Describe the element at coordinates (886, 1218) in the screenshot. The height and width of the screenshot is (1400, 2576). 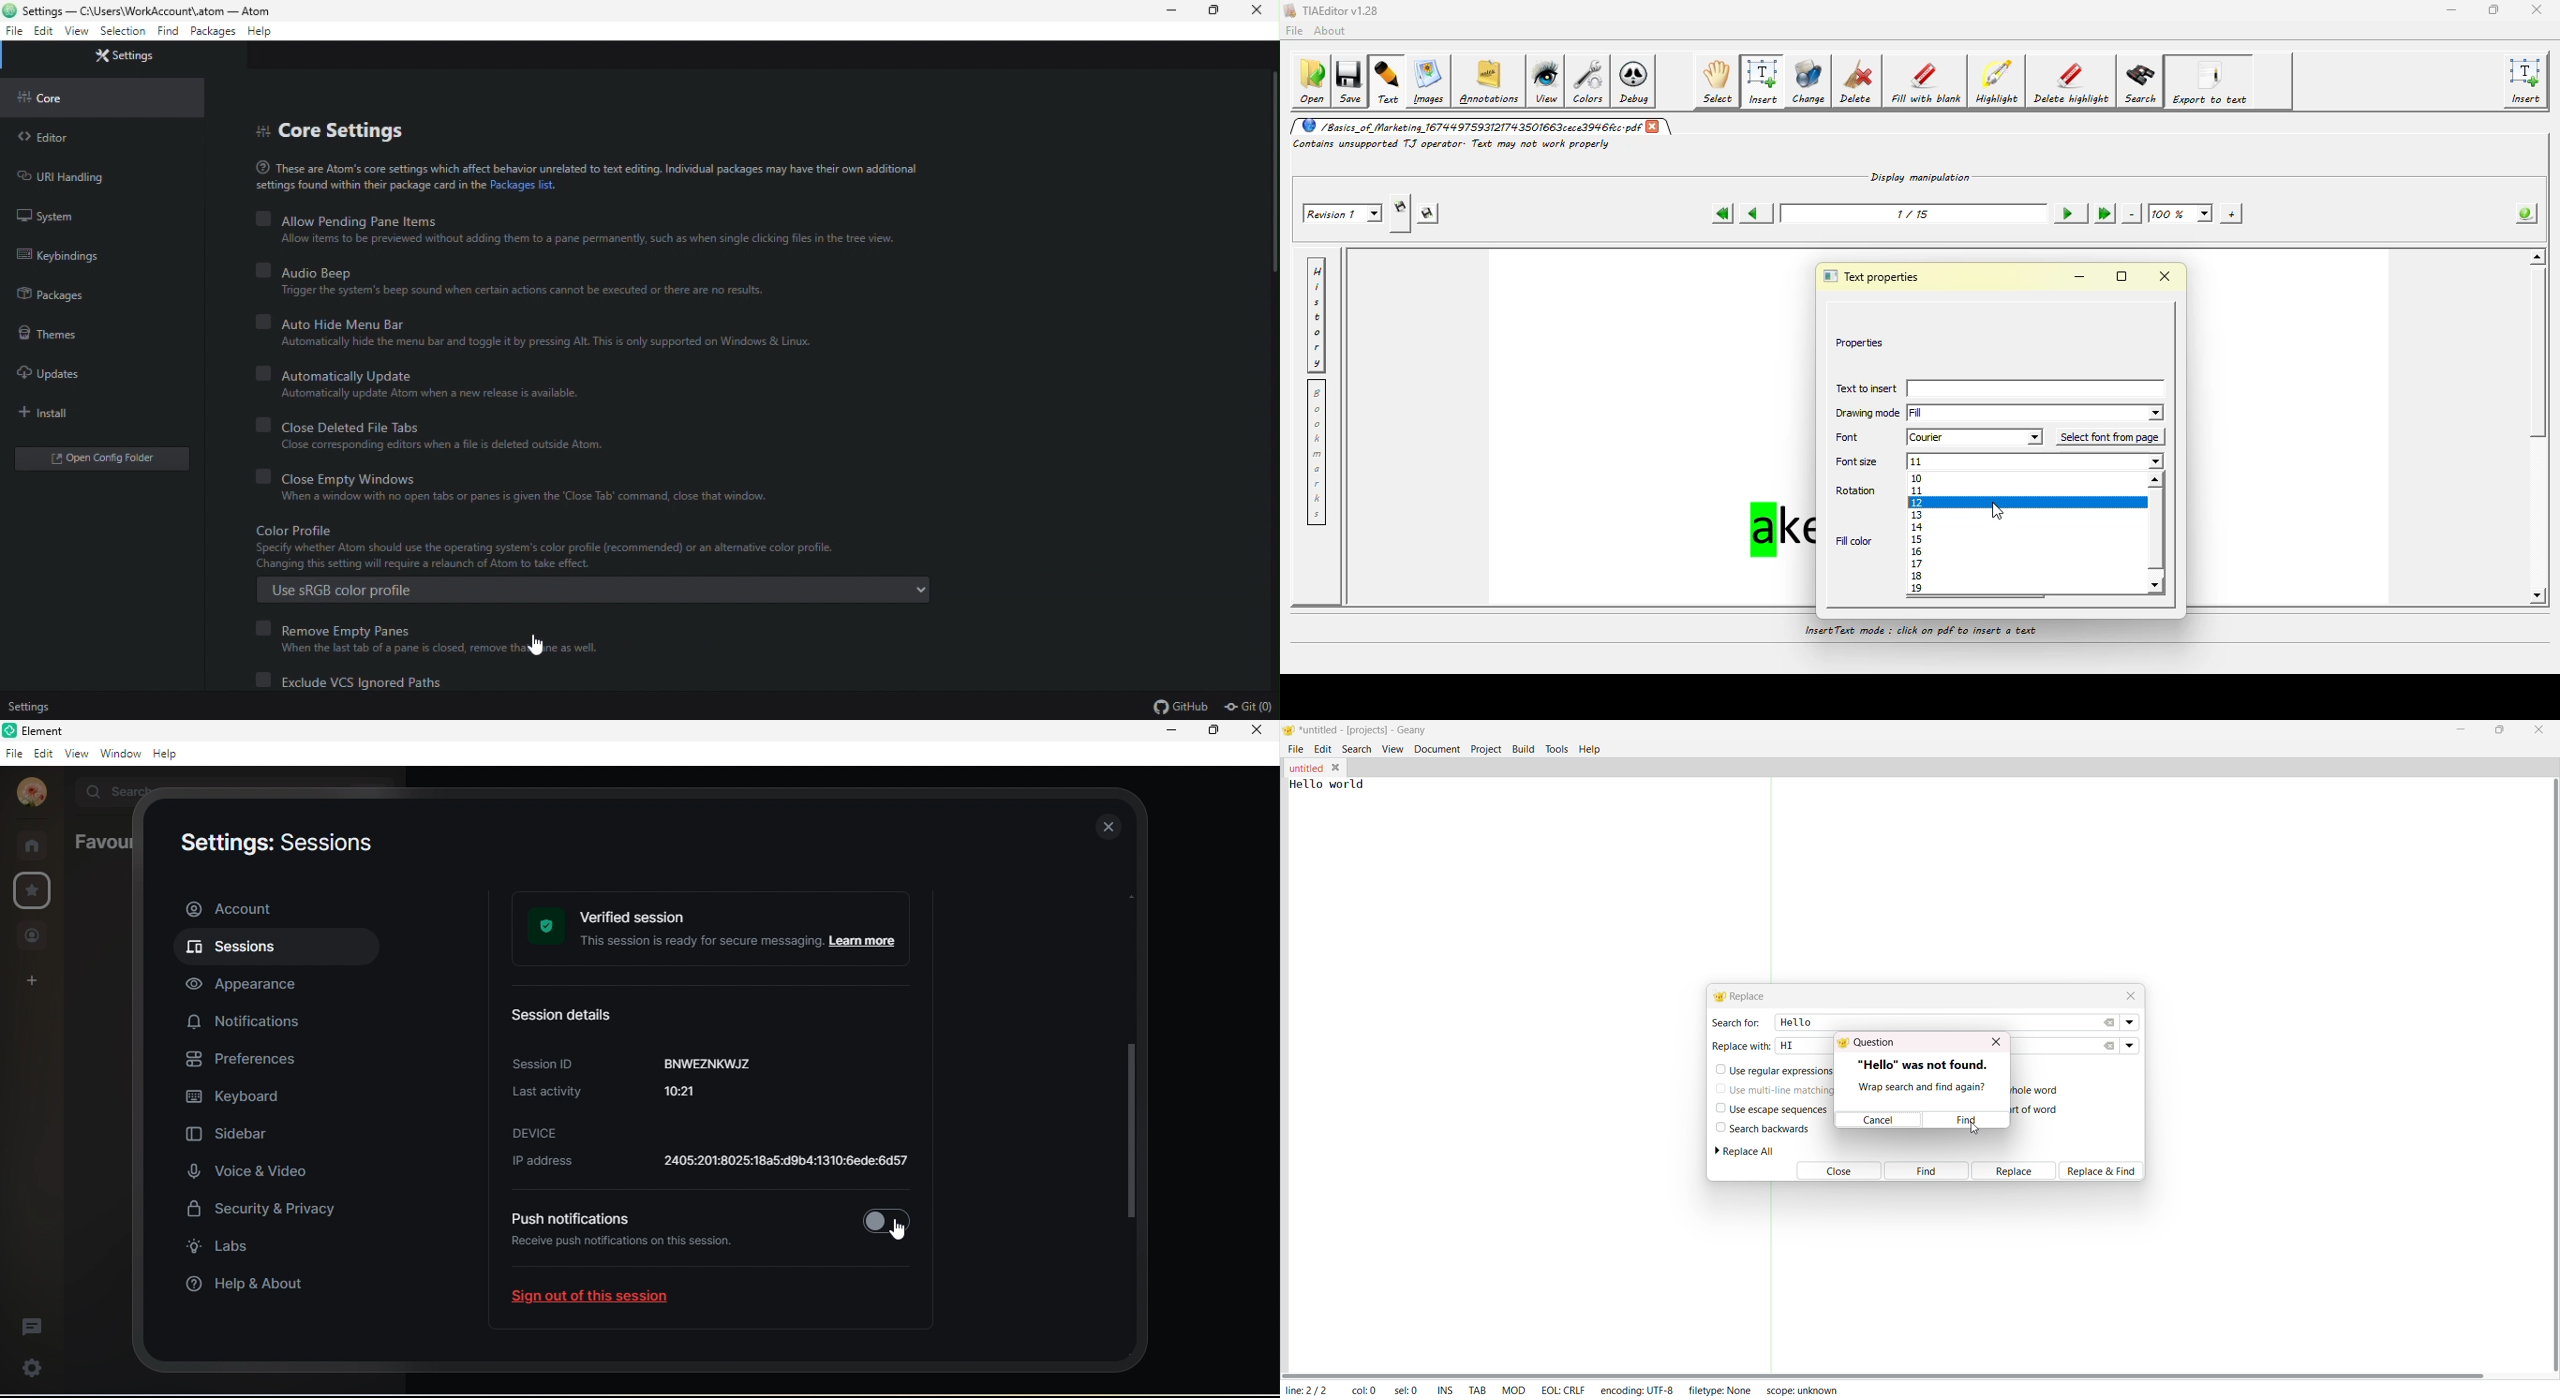
I see `disable notification` at that location.